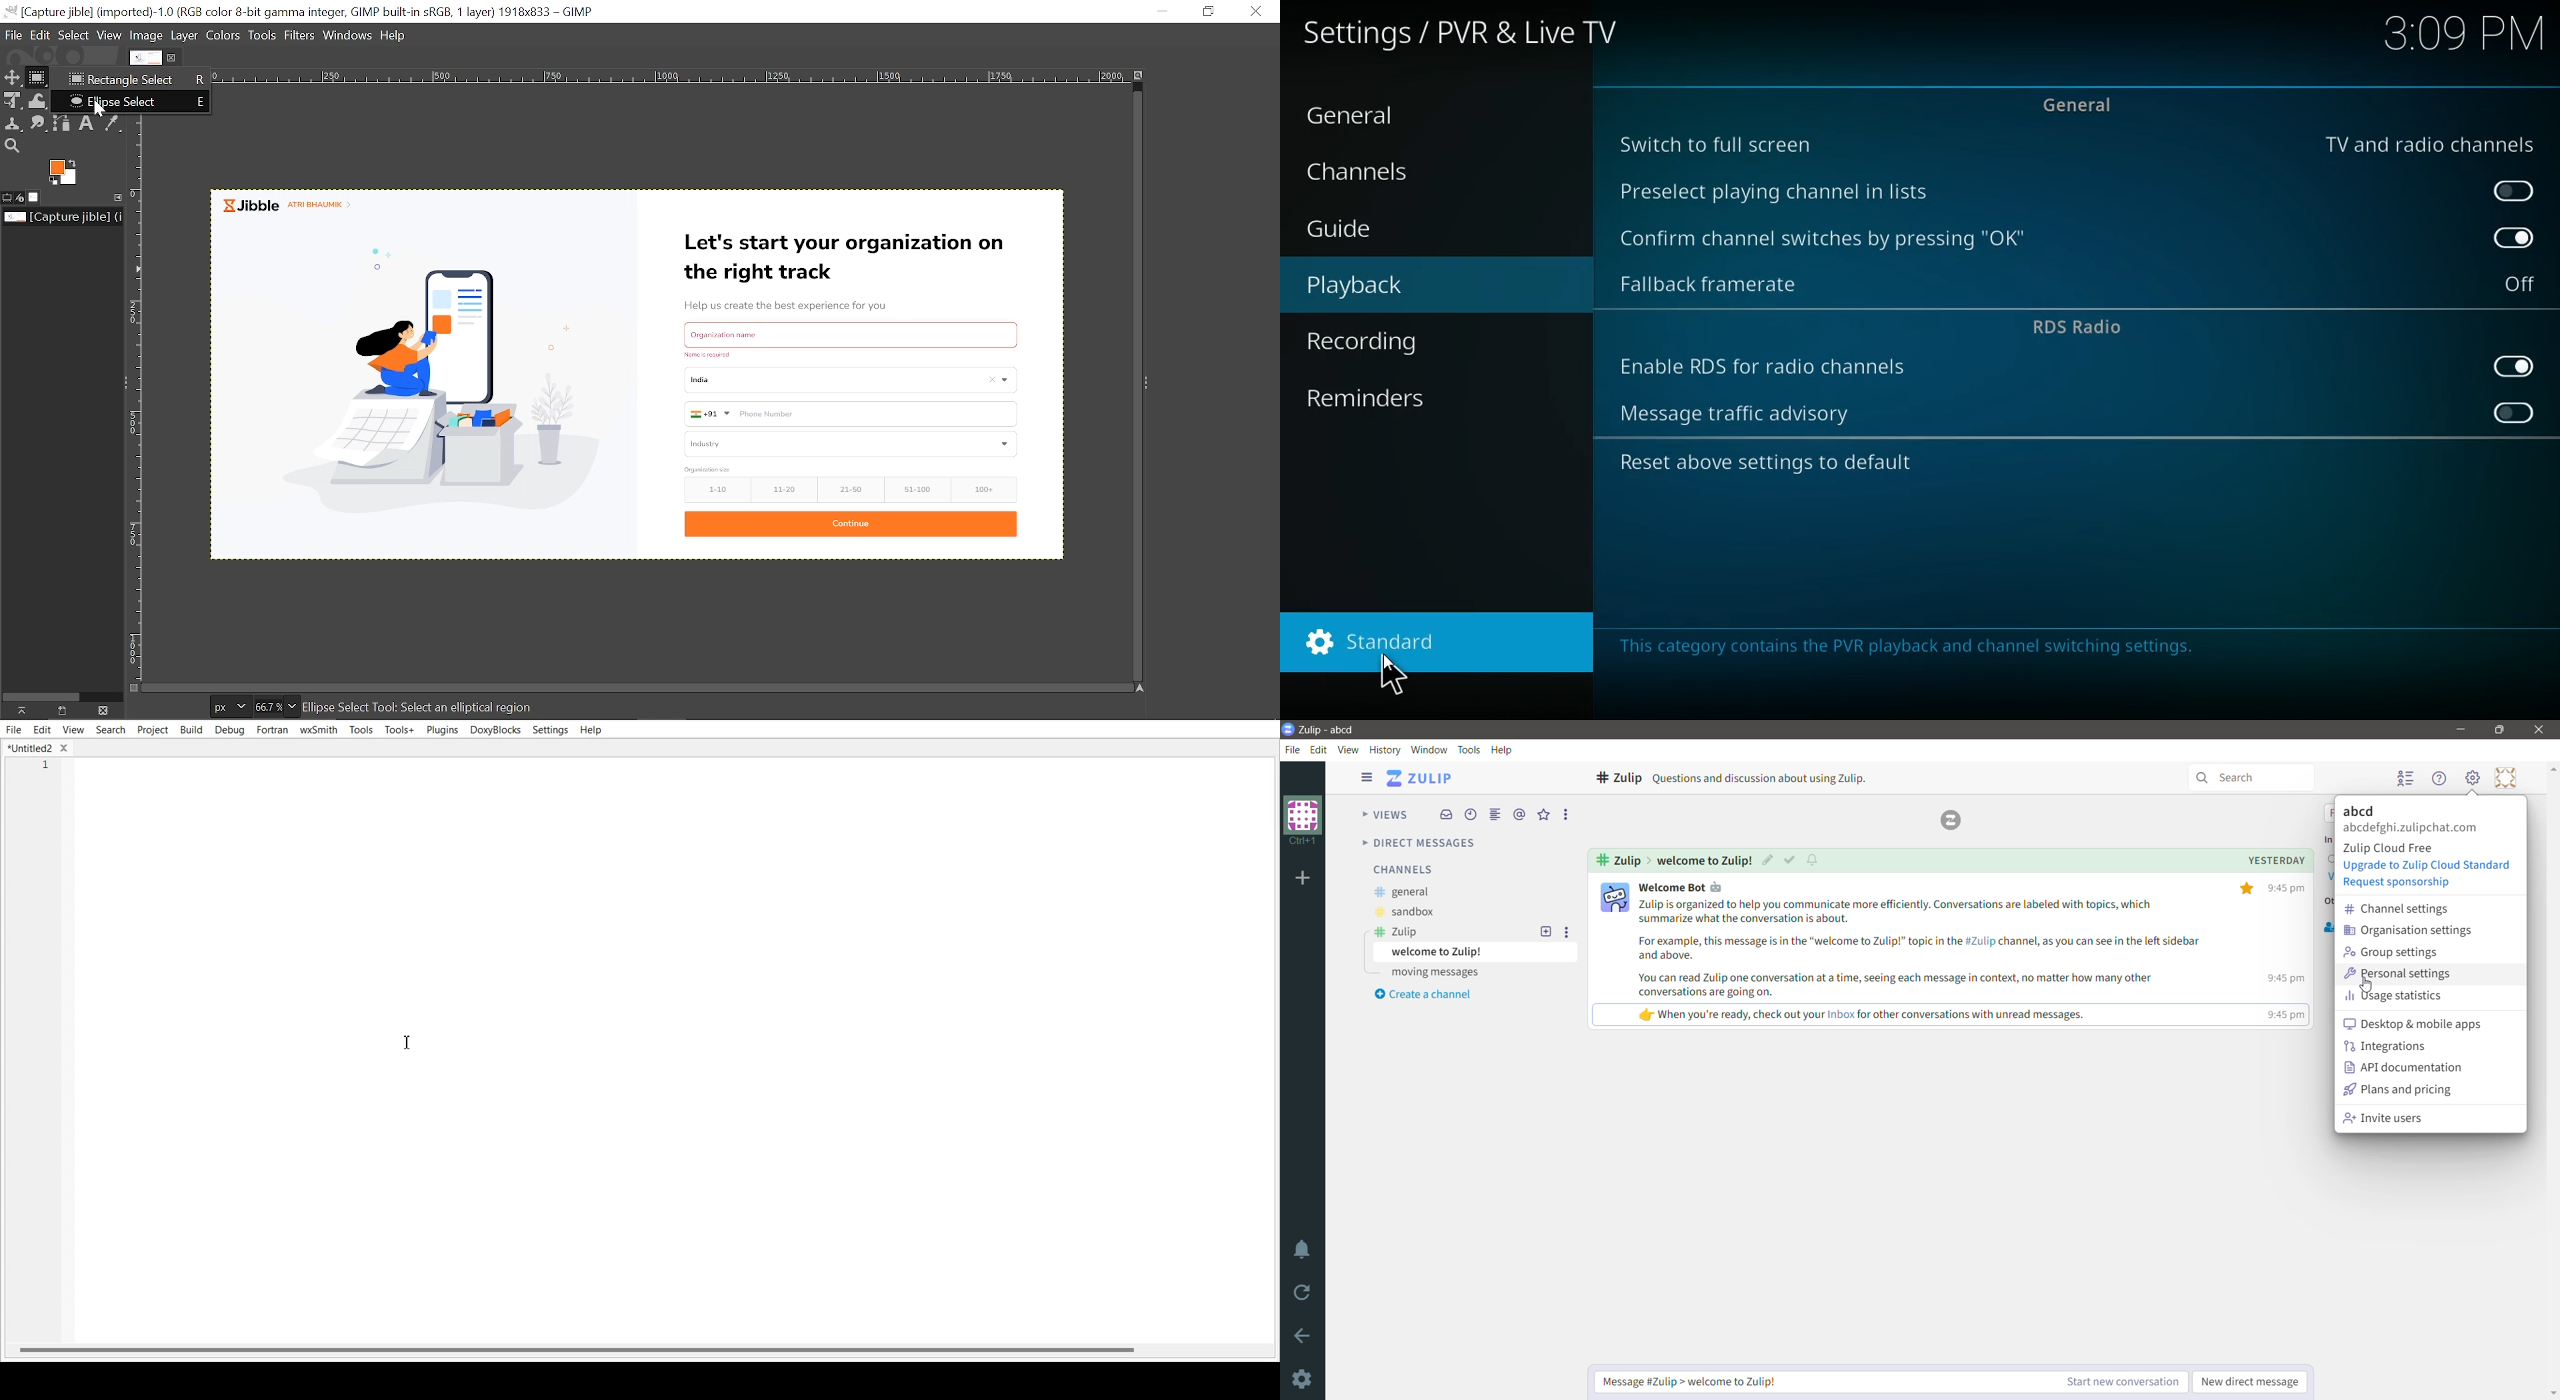  What do you see at coordinates (1367, 777) in the screenshot?
I see `Show/Hide left sidebar` at bounding box center [1367, 777].